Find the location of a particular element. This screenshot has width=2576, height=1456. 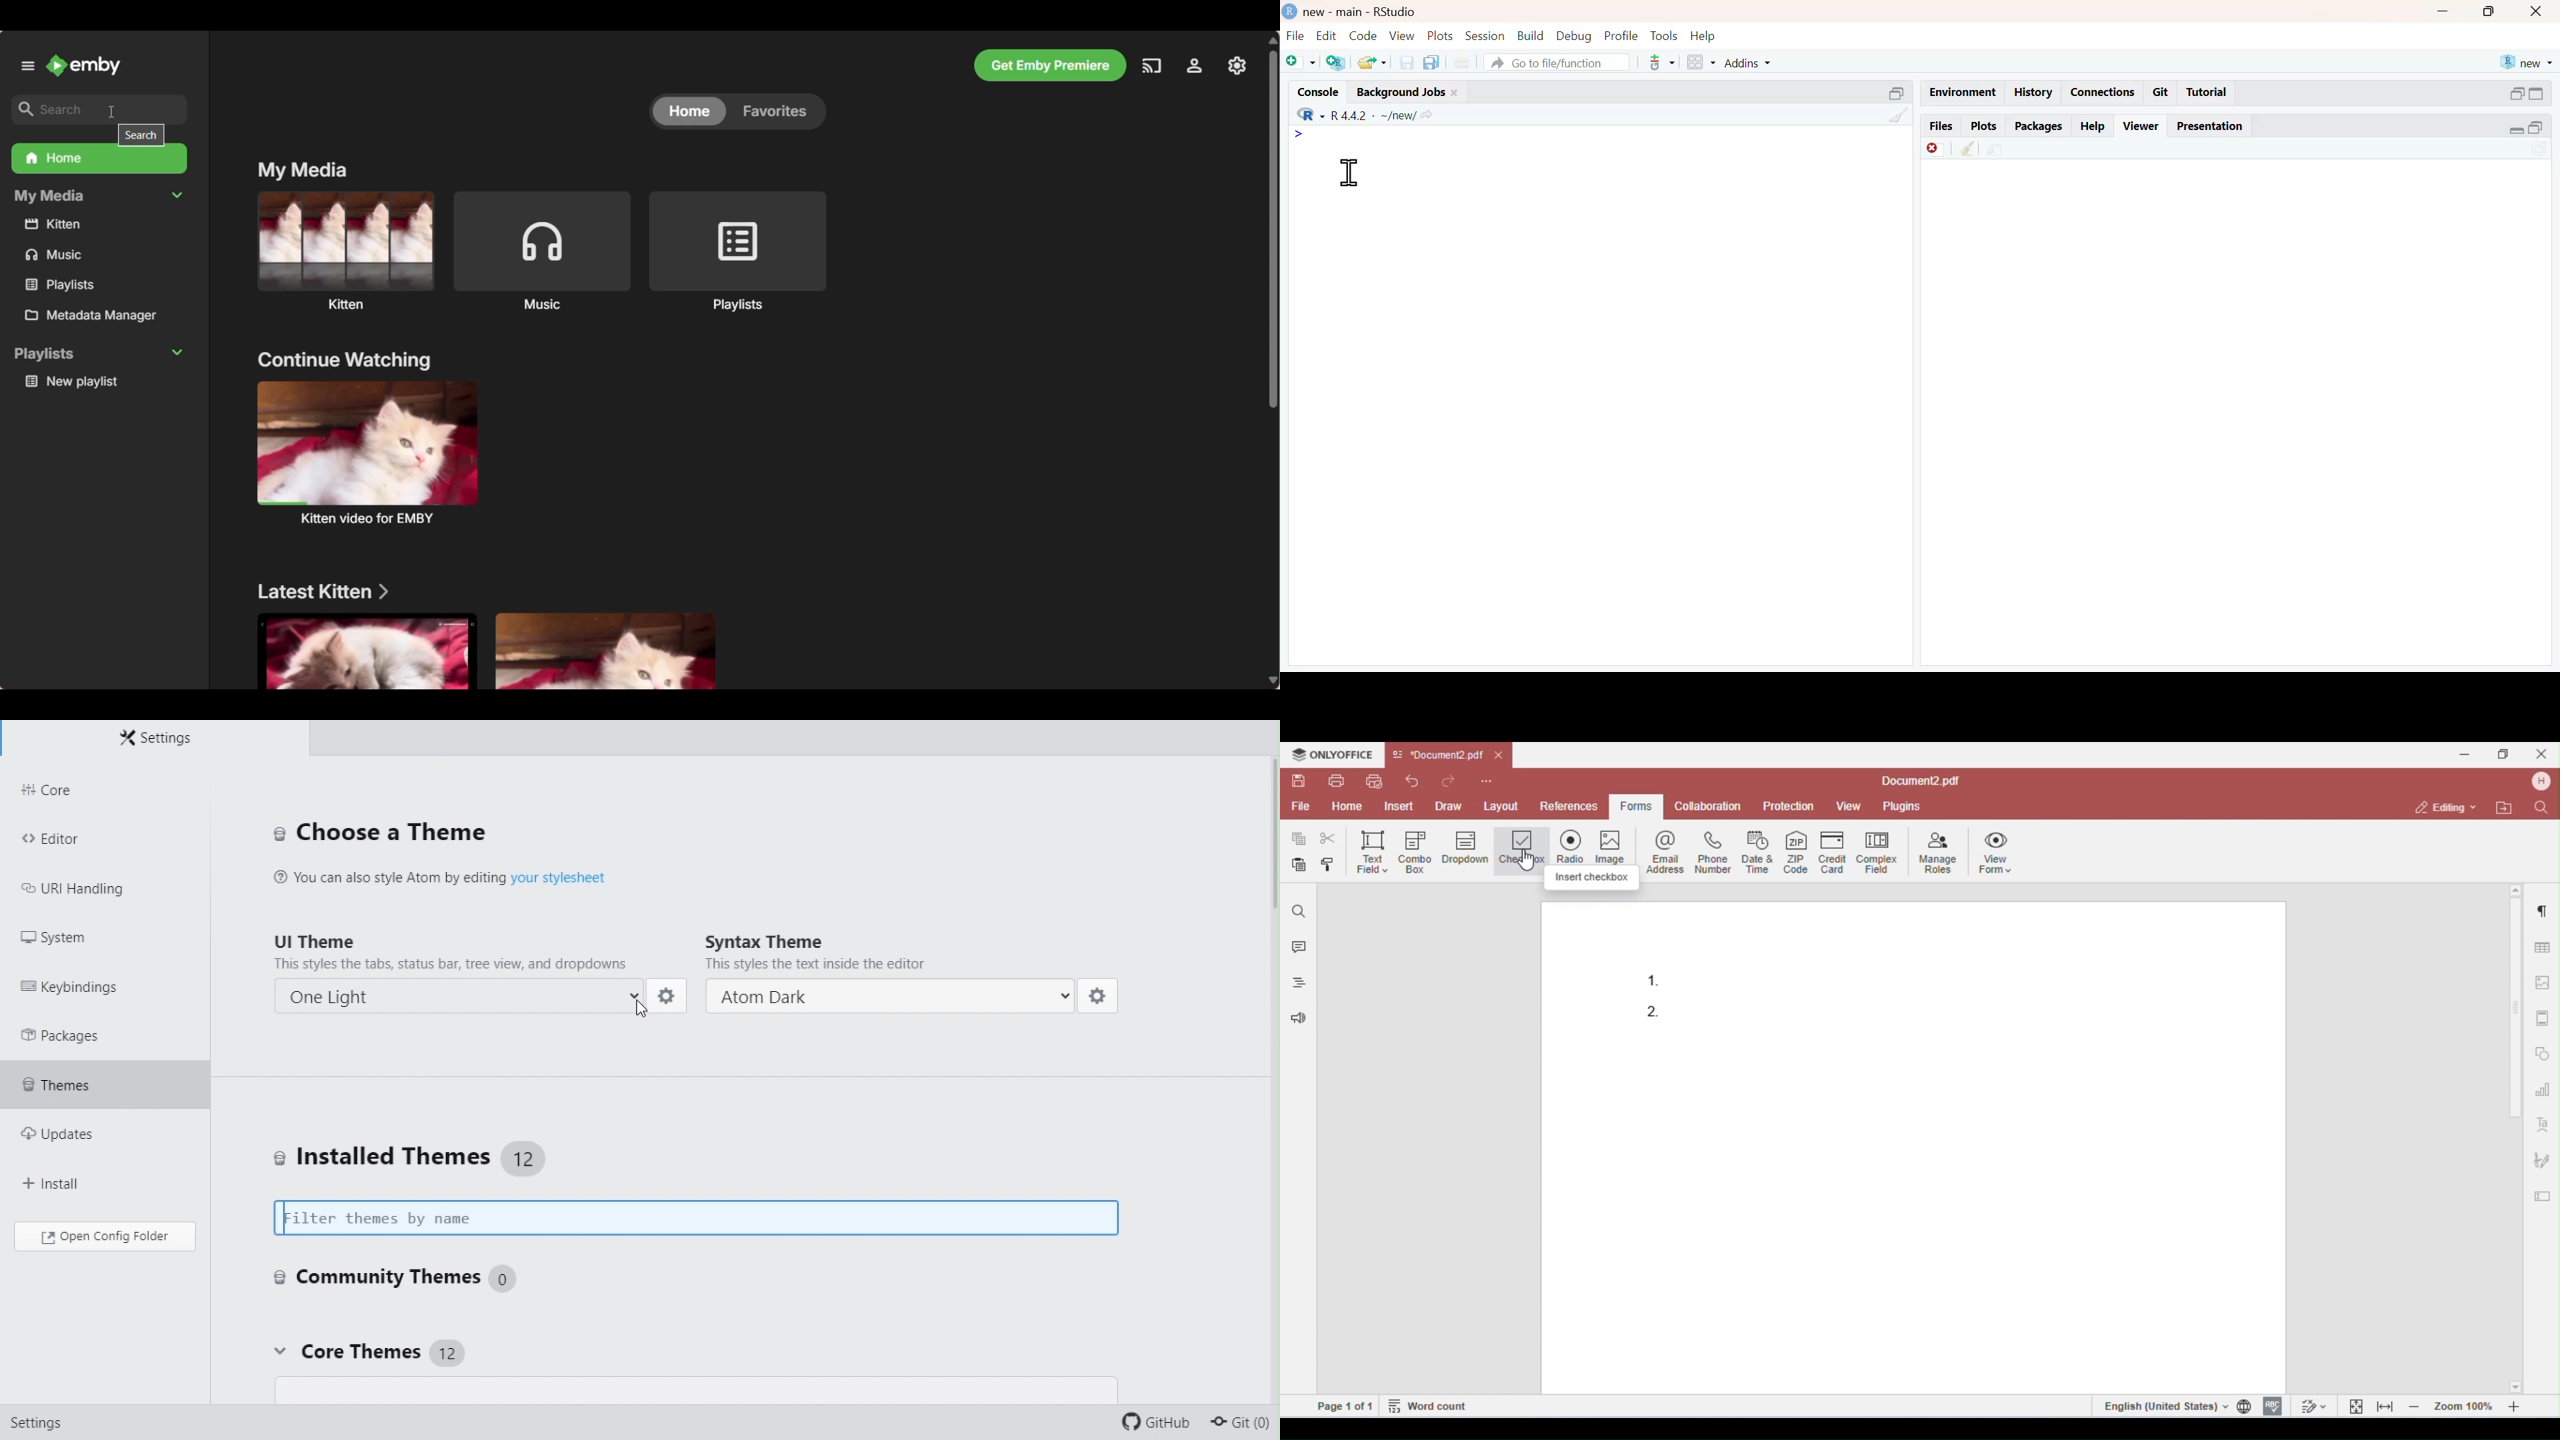

R 4.4.2 - new is located at coordinates (1351, 114).